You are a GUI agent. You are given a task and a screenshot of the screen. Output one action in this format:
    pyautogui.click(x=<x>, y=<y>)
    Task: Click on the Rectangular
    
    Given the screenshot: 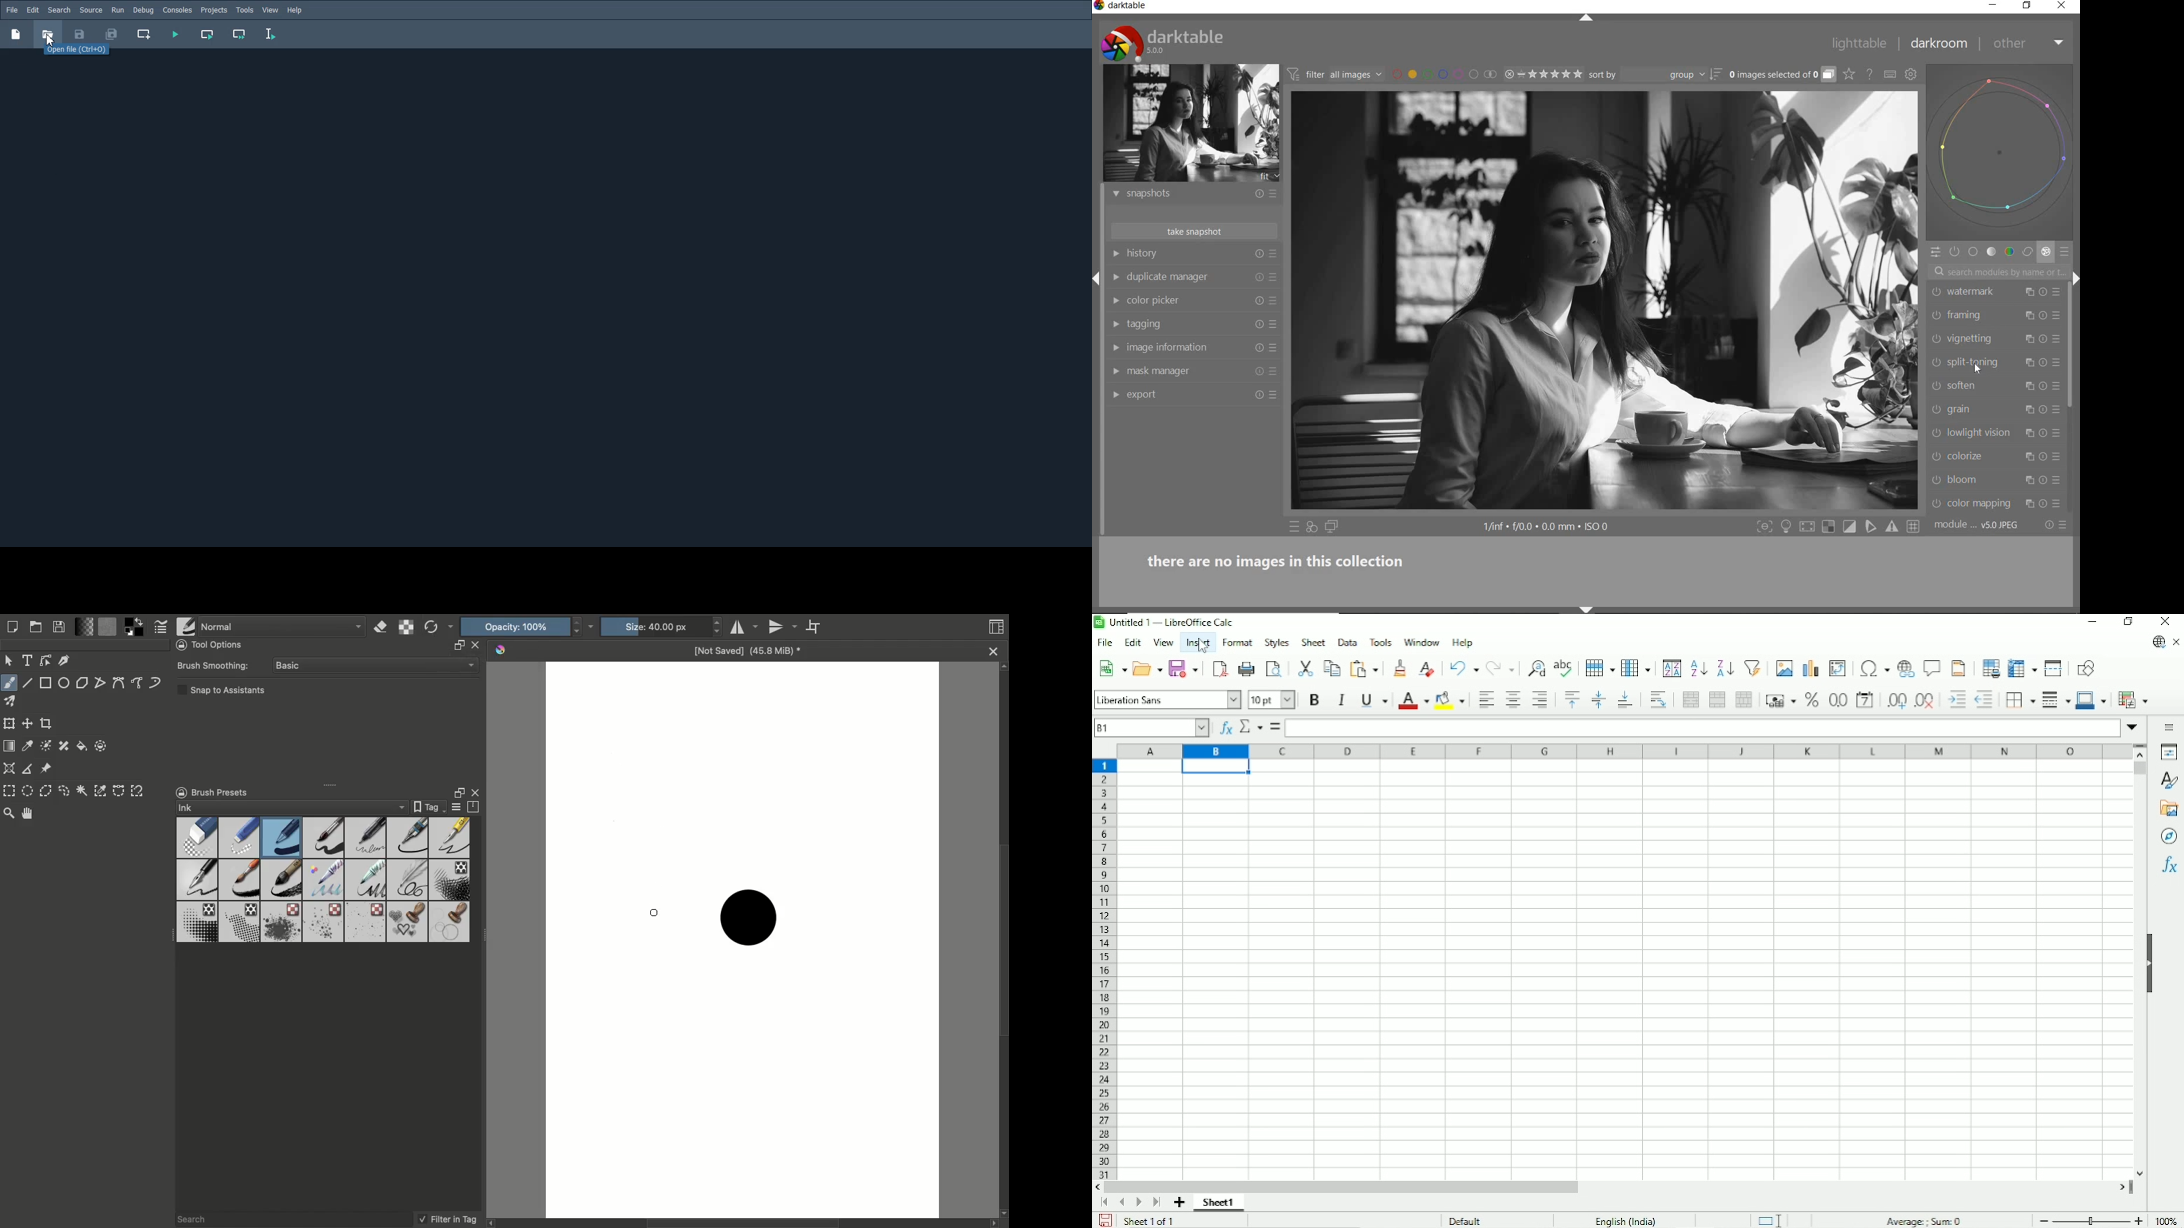 What is the action you would take?
    pyautogui.click(x=46, y=683)
    